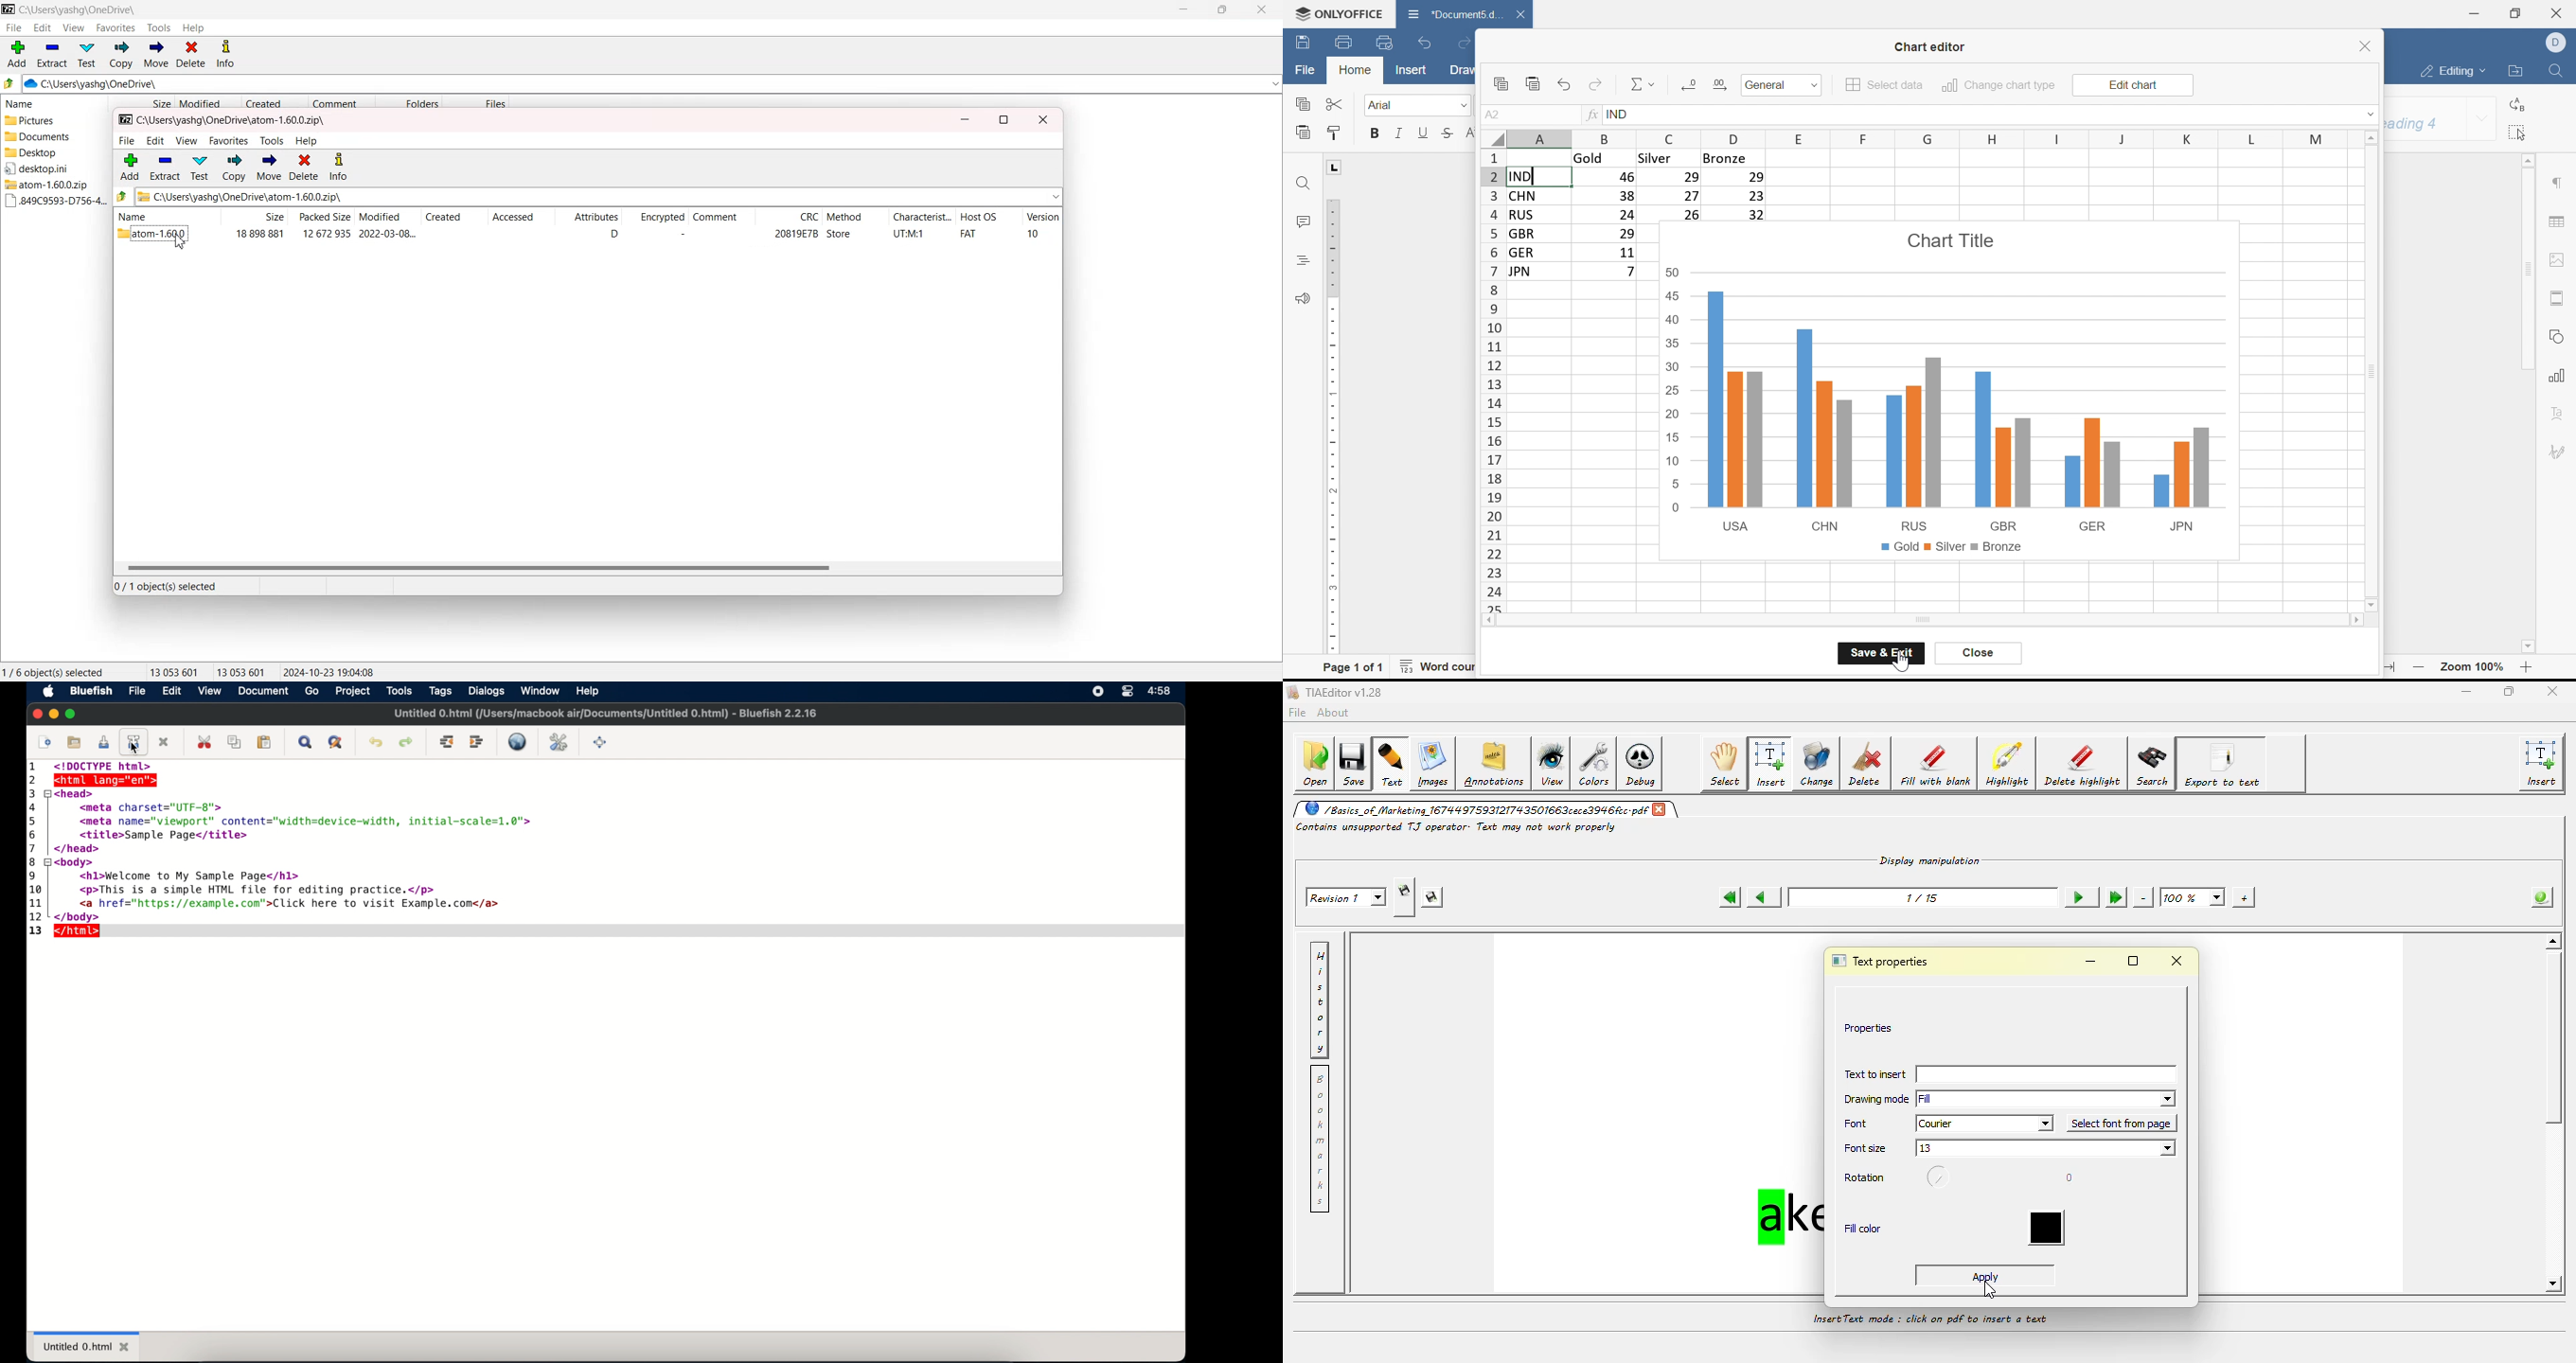 The height and width of the screenshot is (1372, 2576). What do you see at coordinates (386, 217) in the screenshot?
I see `Modified` at bounding box center [386, 217].